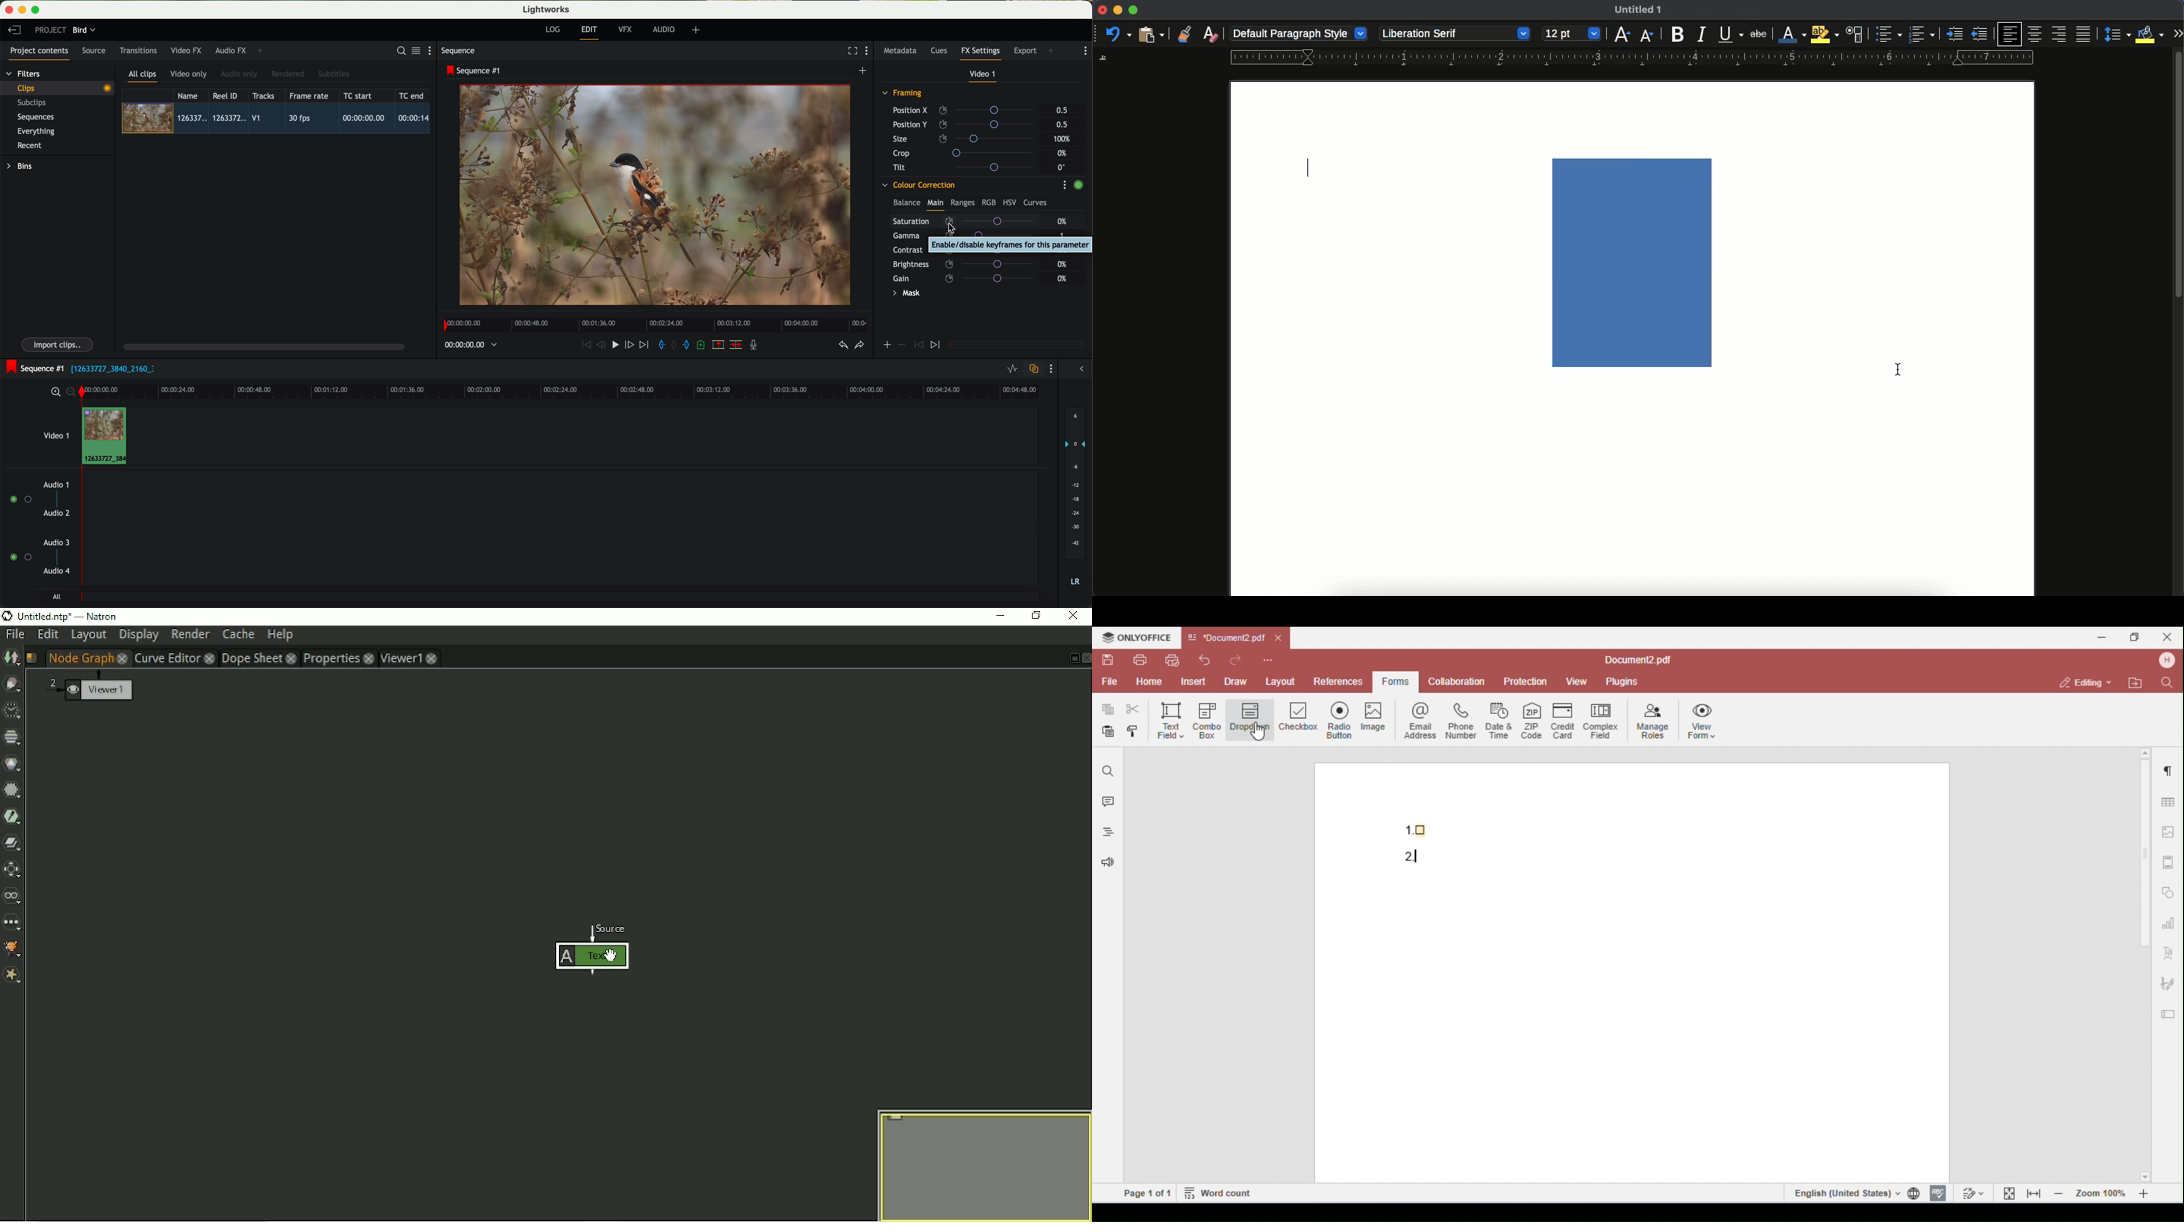 Image resolution: width=2184 pixels, height=1232 pixels. I want to click on play, so click(615, 344).